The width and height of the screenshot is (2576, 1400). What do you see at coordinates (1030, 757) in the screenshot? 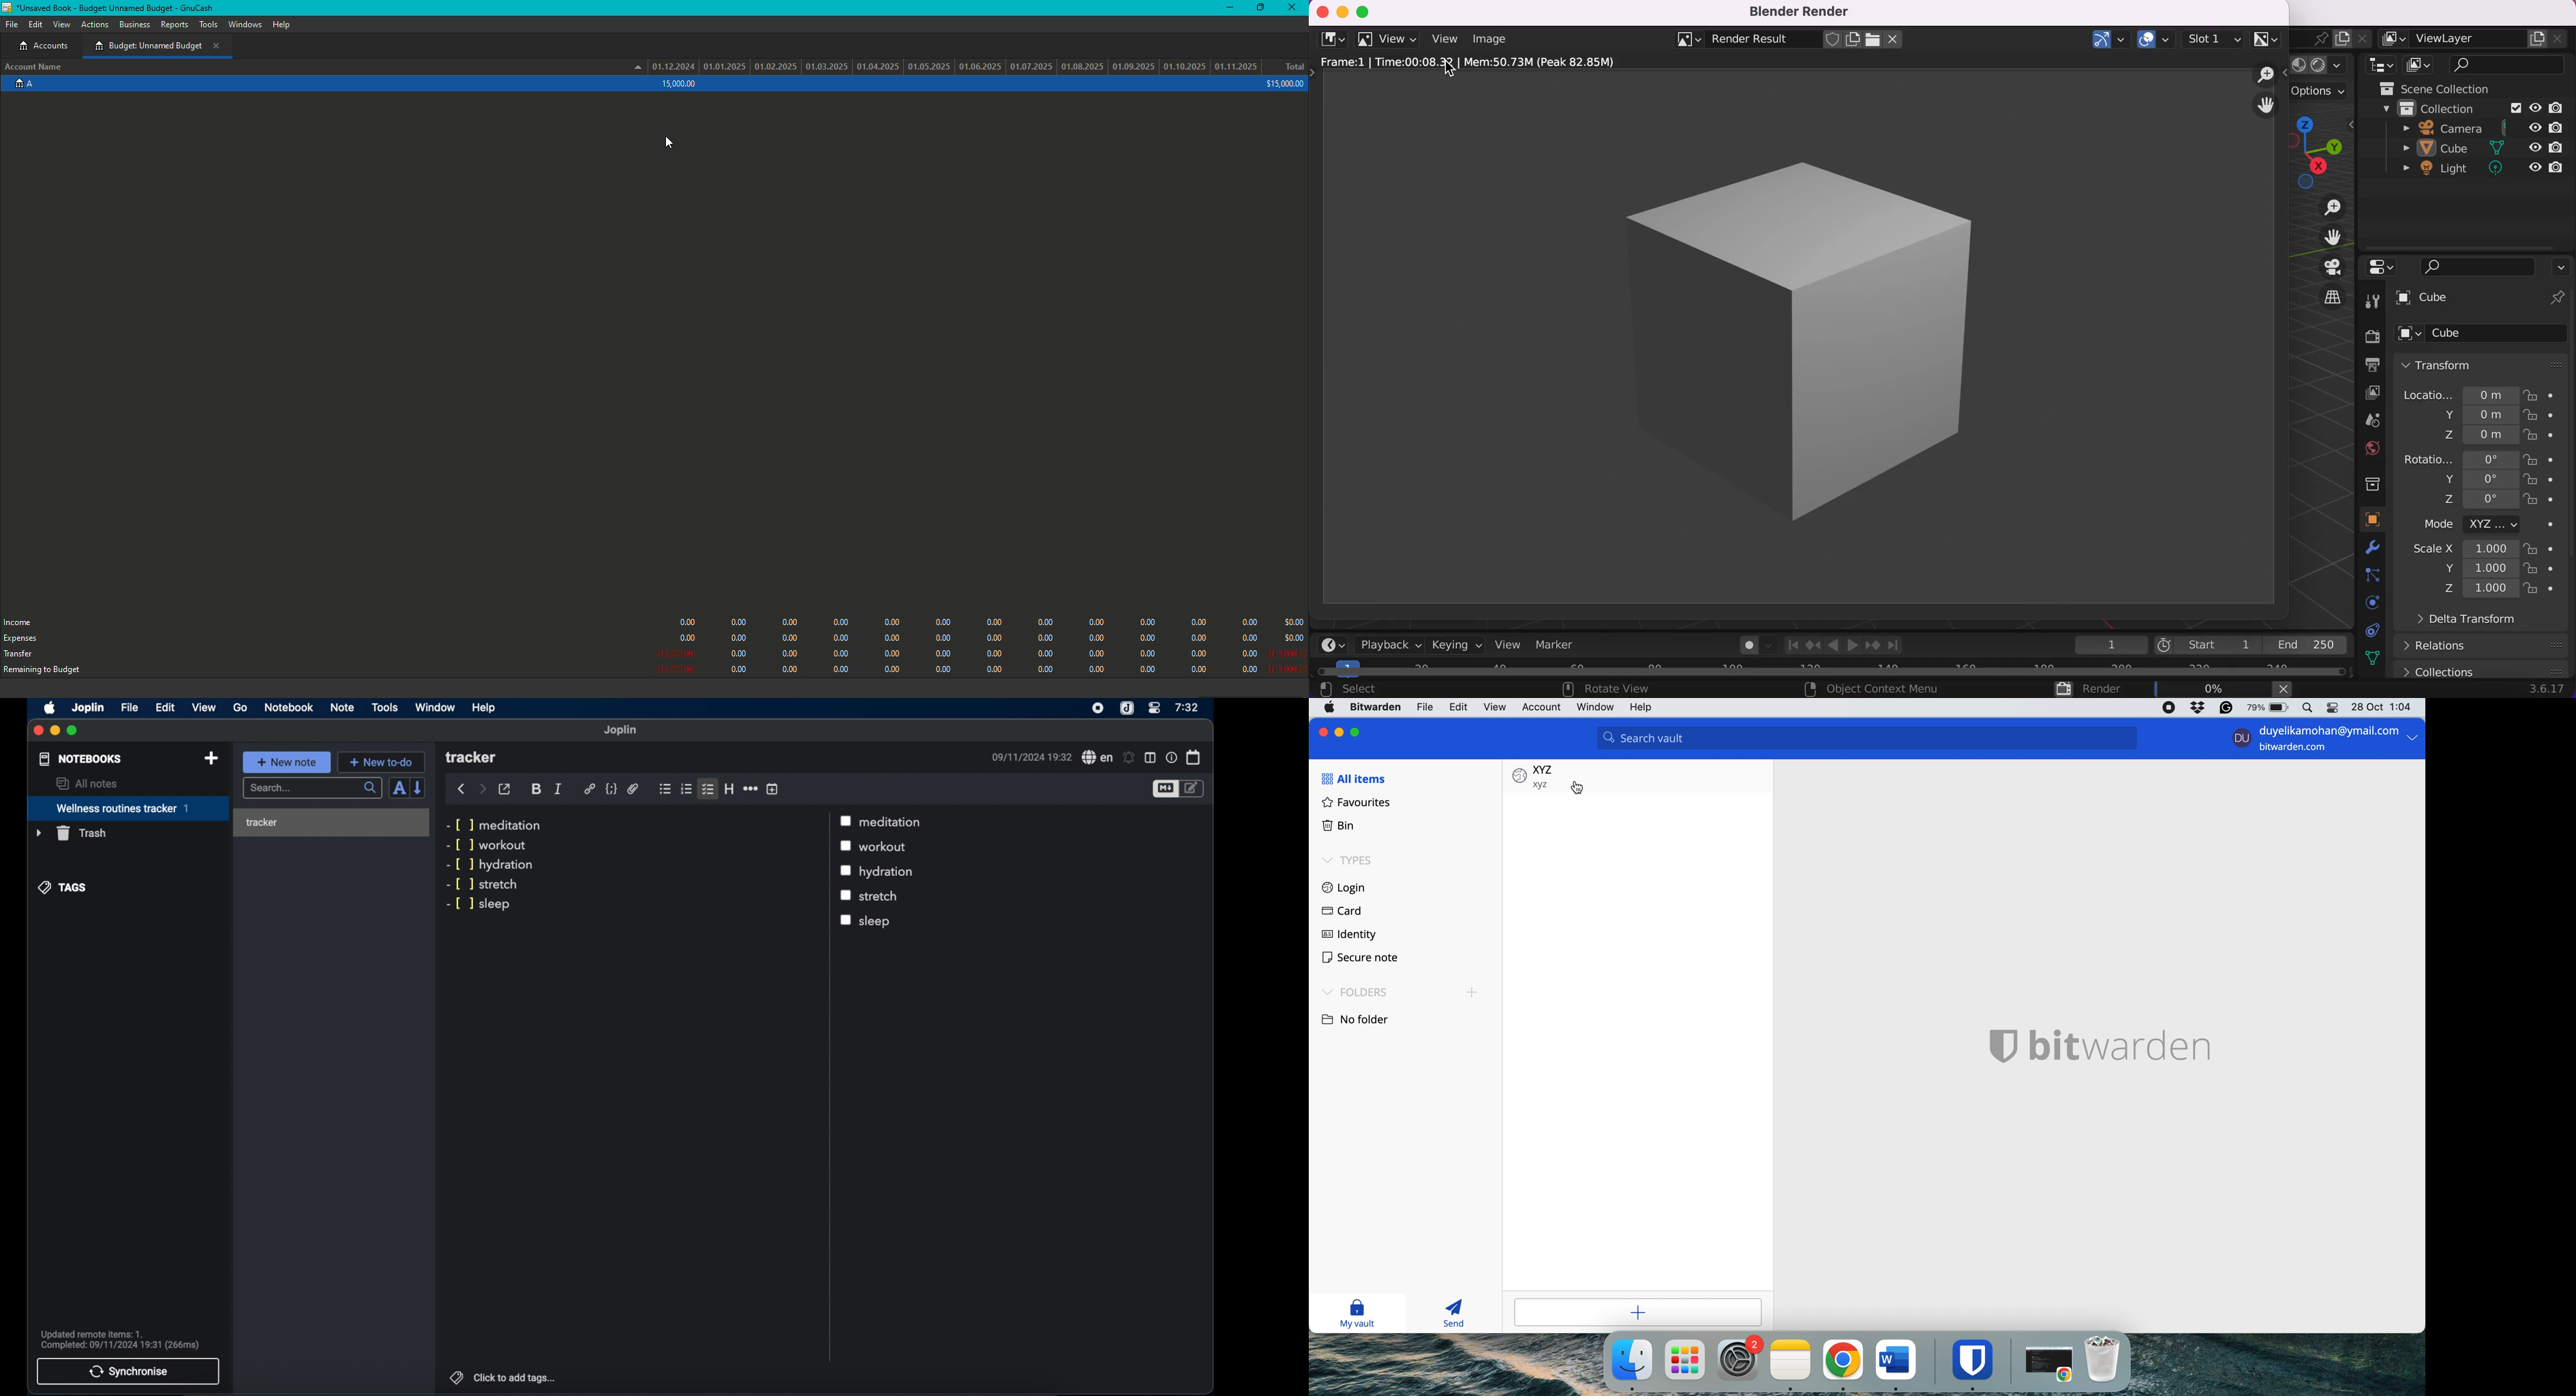
I see `09/11/2024 19:32` at bounding box center [1030, 757].